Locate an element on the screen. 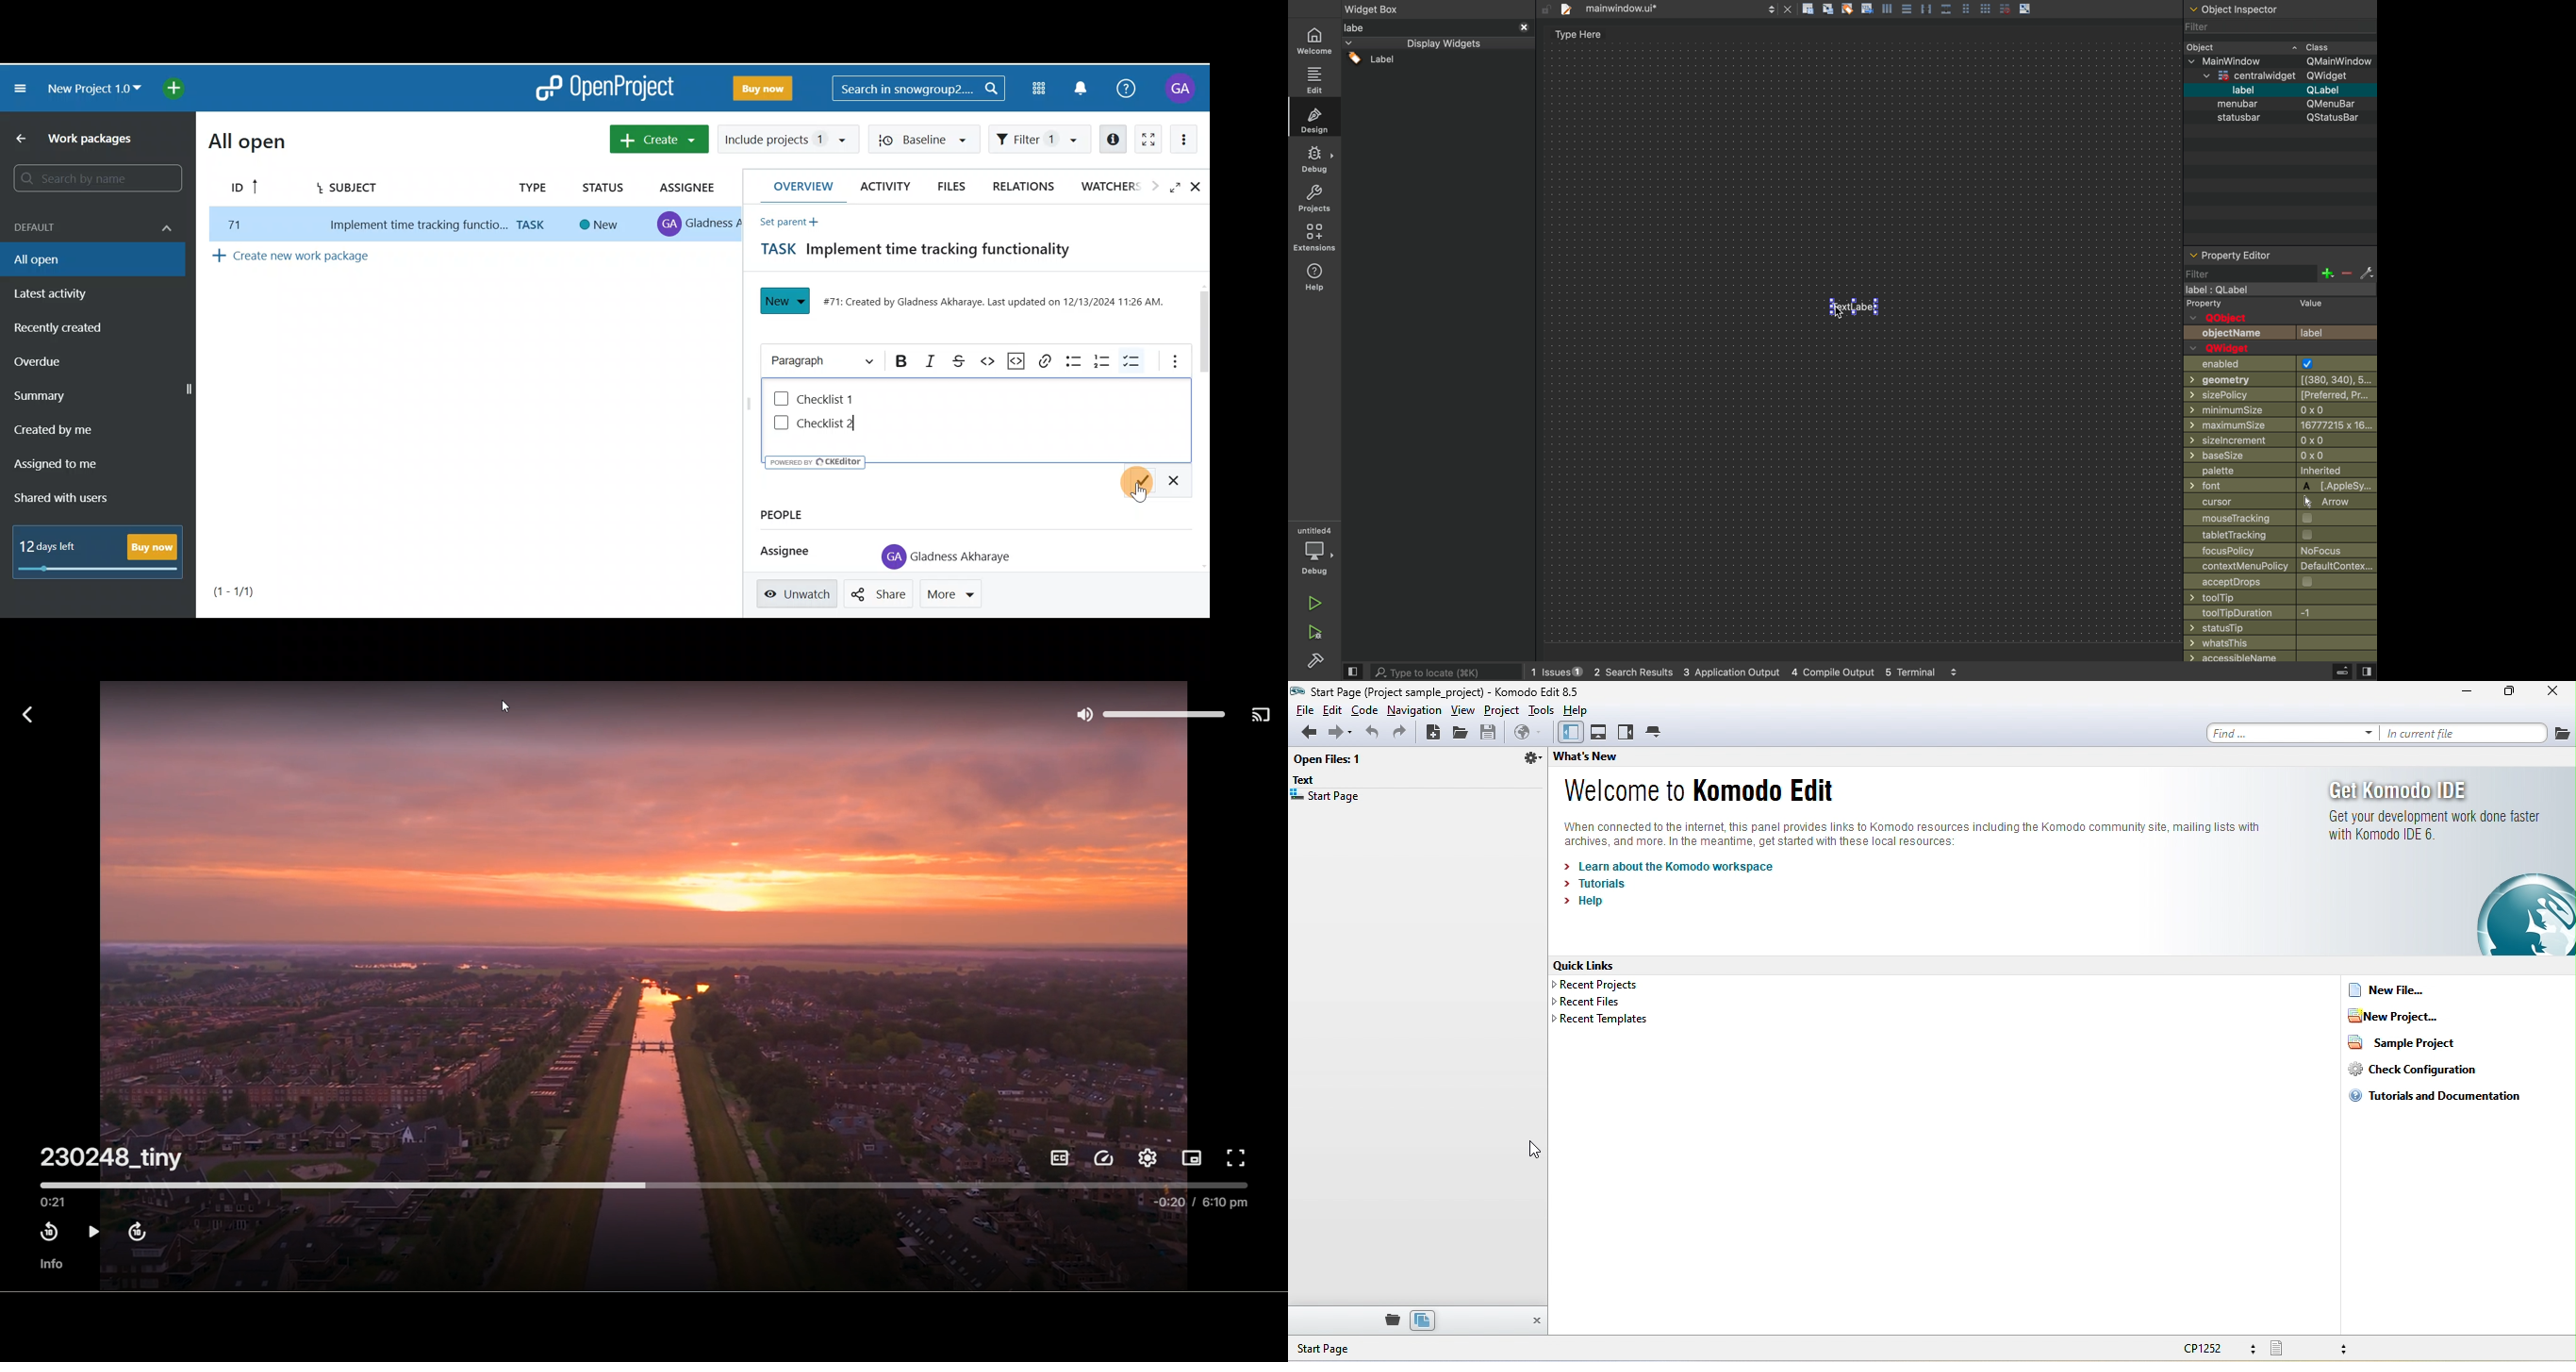 The image size is (2576, 1372). Page number is located at coordinates (253, 591).